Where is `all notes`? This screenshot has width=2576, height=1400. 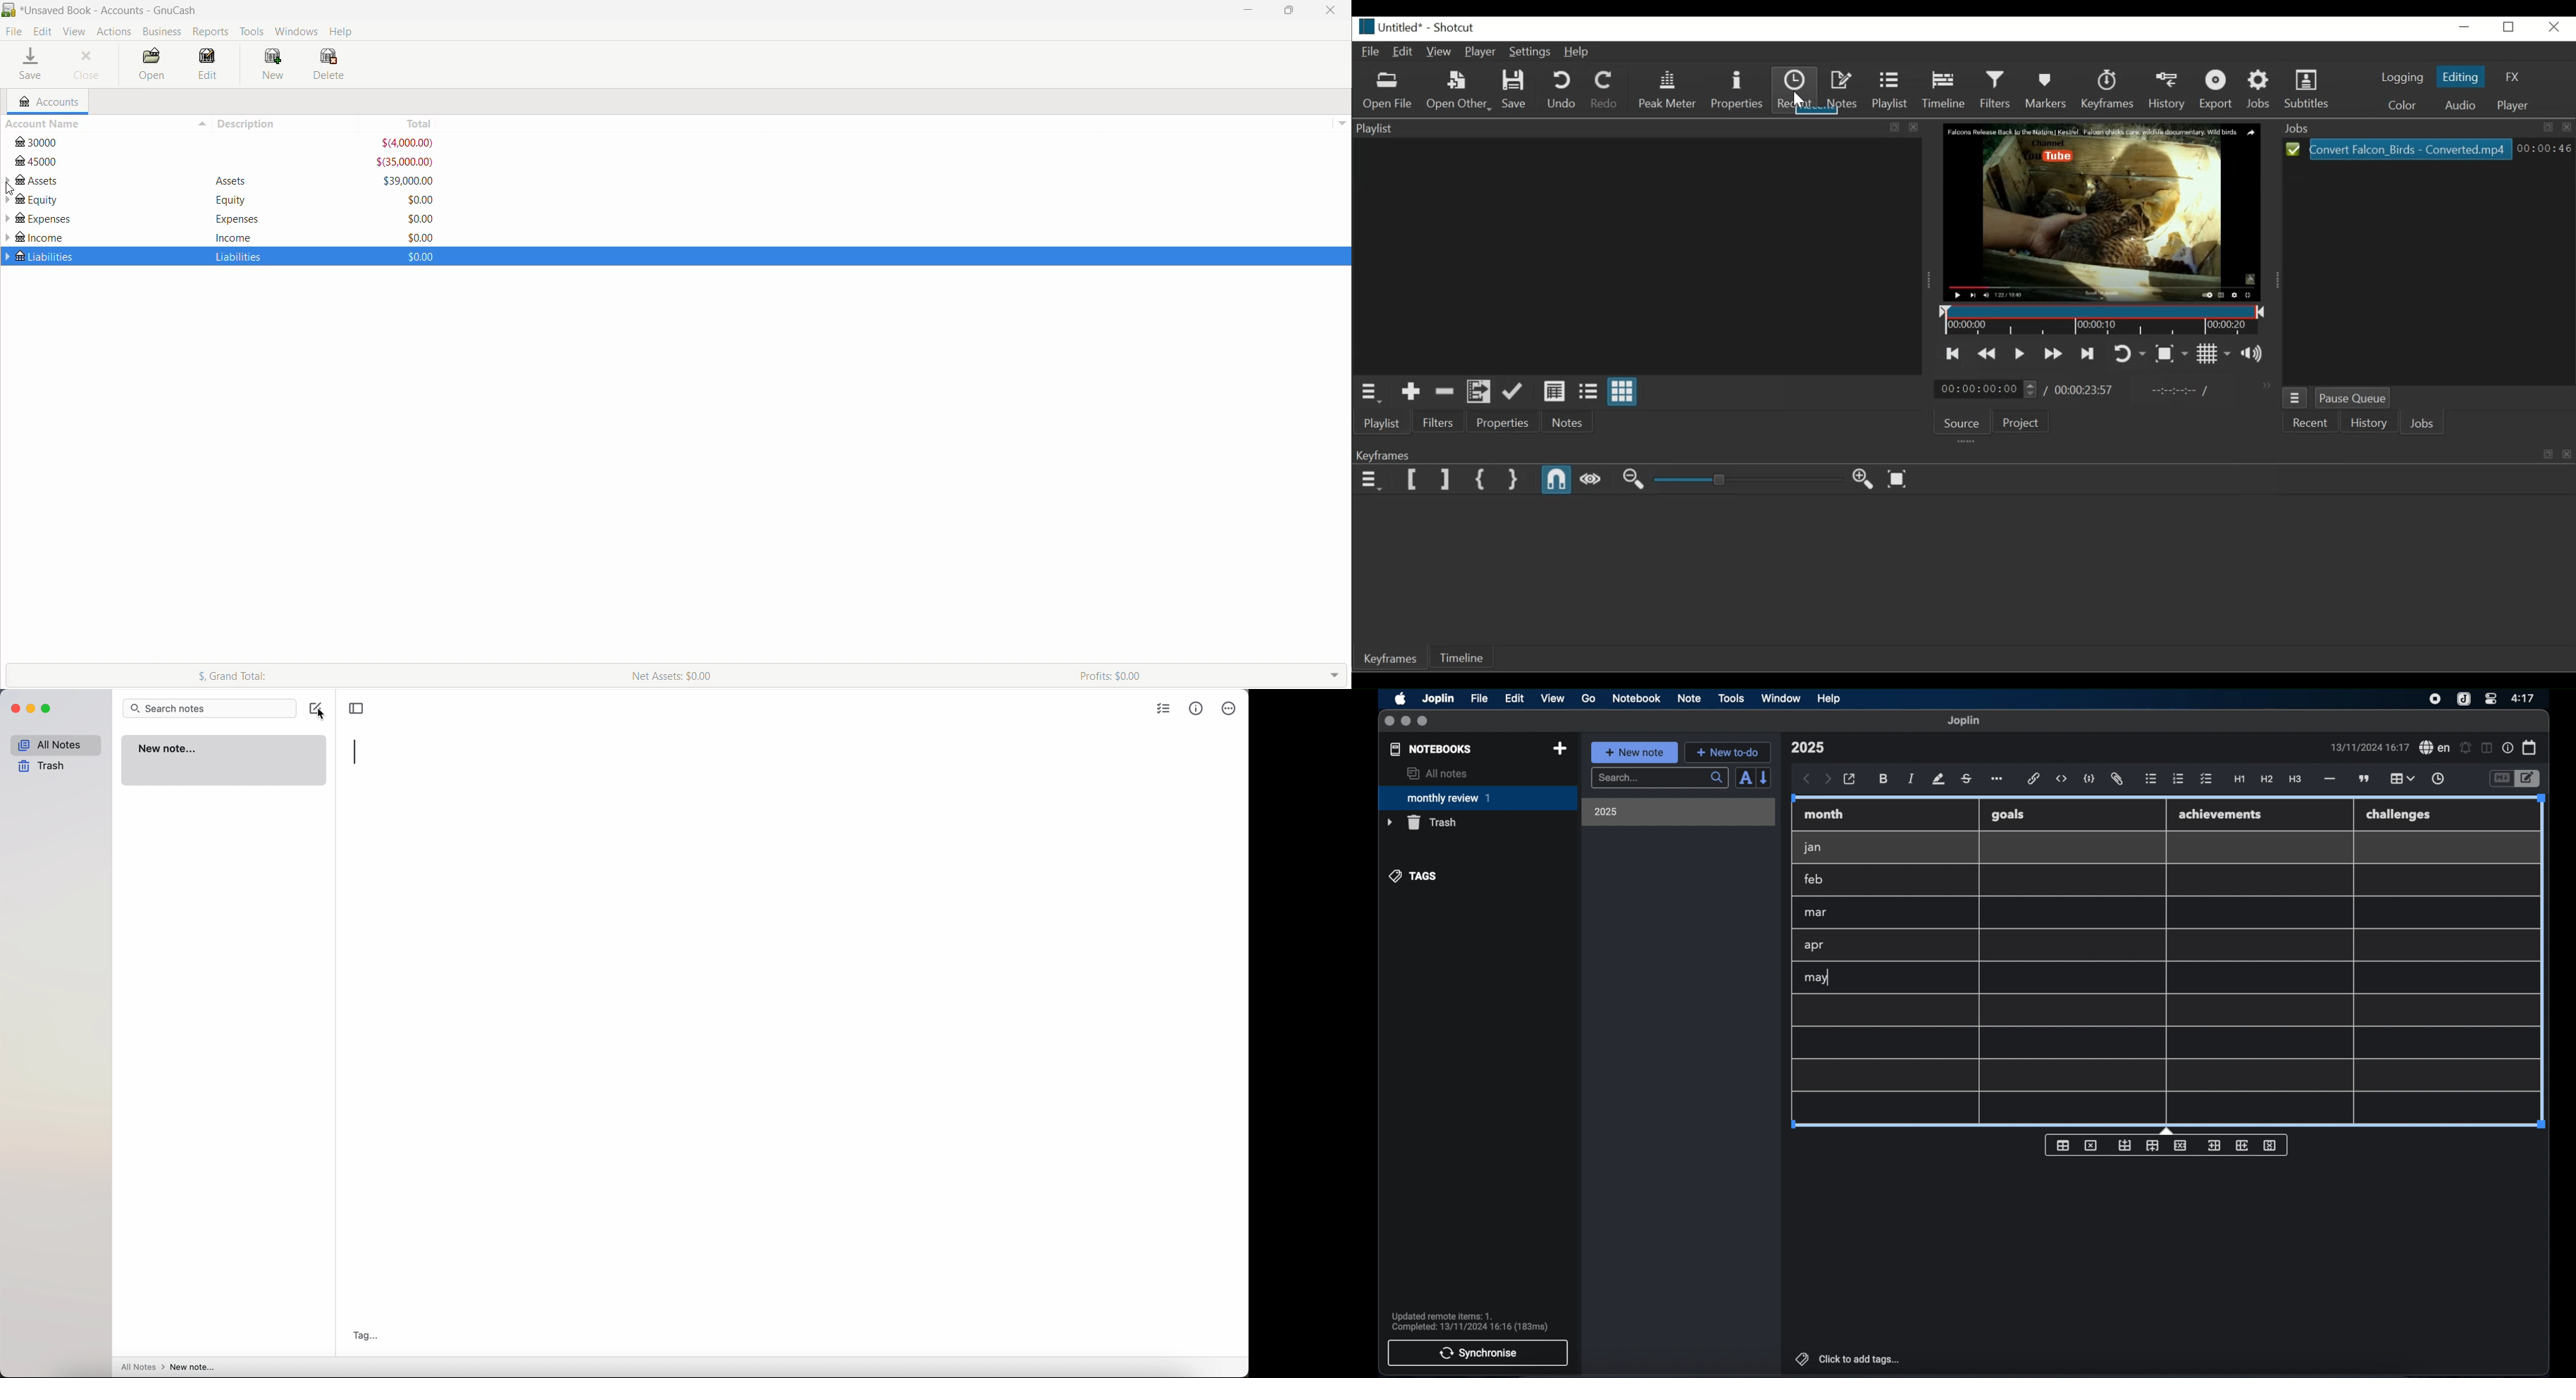
all notes is located at coordinates (140, 1369).